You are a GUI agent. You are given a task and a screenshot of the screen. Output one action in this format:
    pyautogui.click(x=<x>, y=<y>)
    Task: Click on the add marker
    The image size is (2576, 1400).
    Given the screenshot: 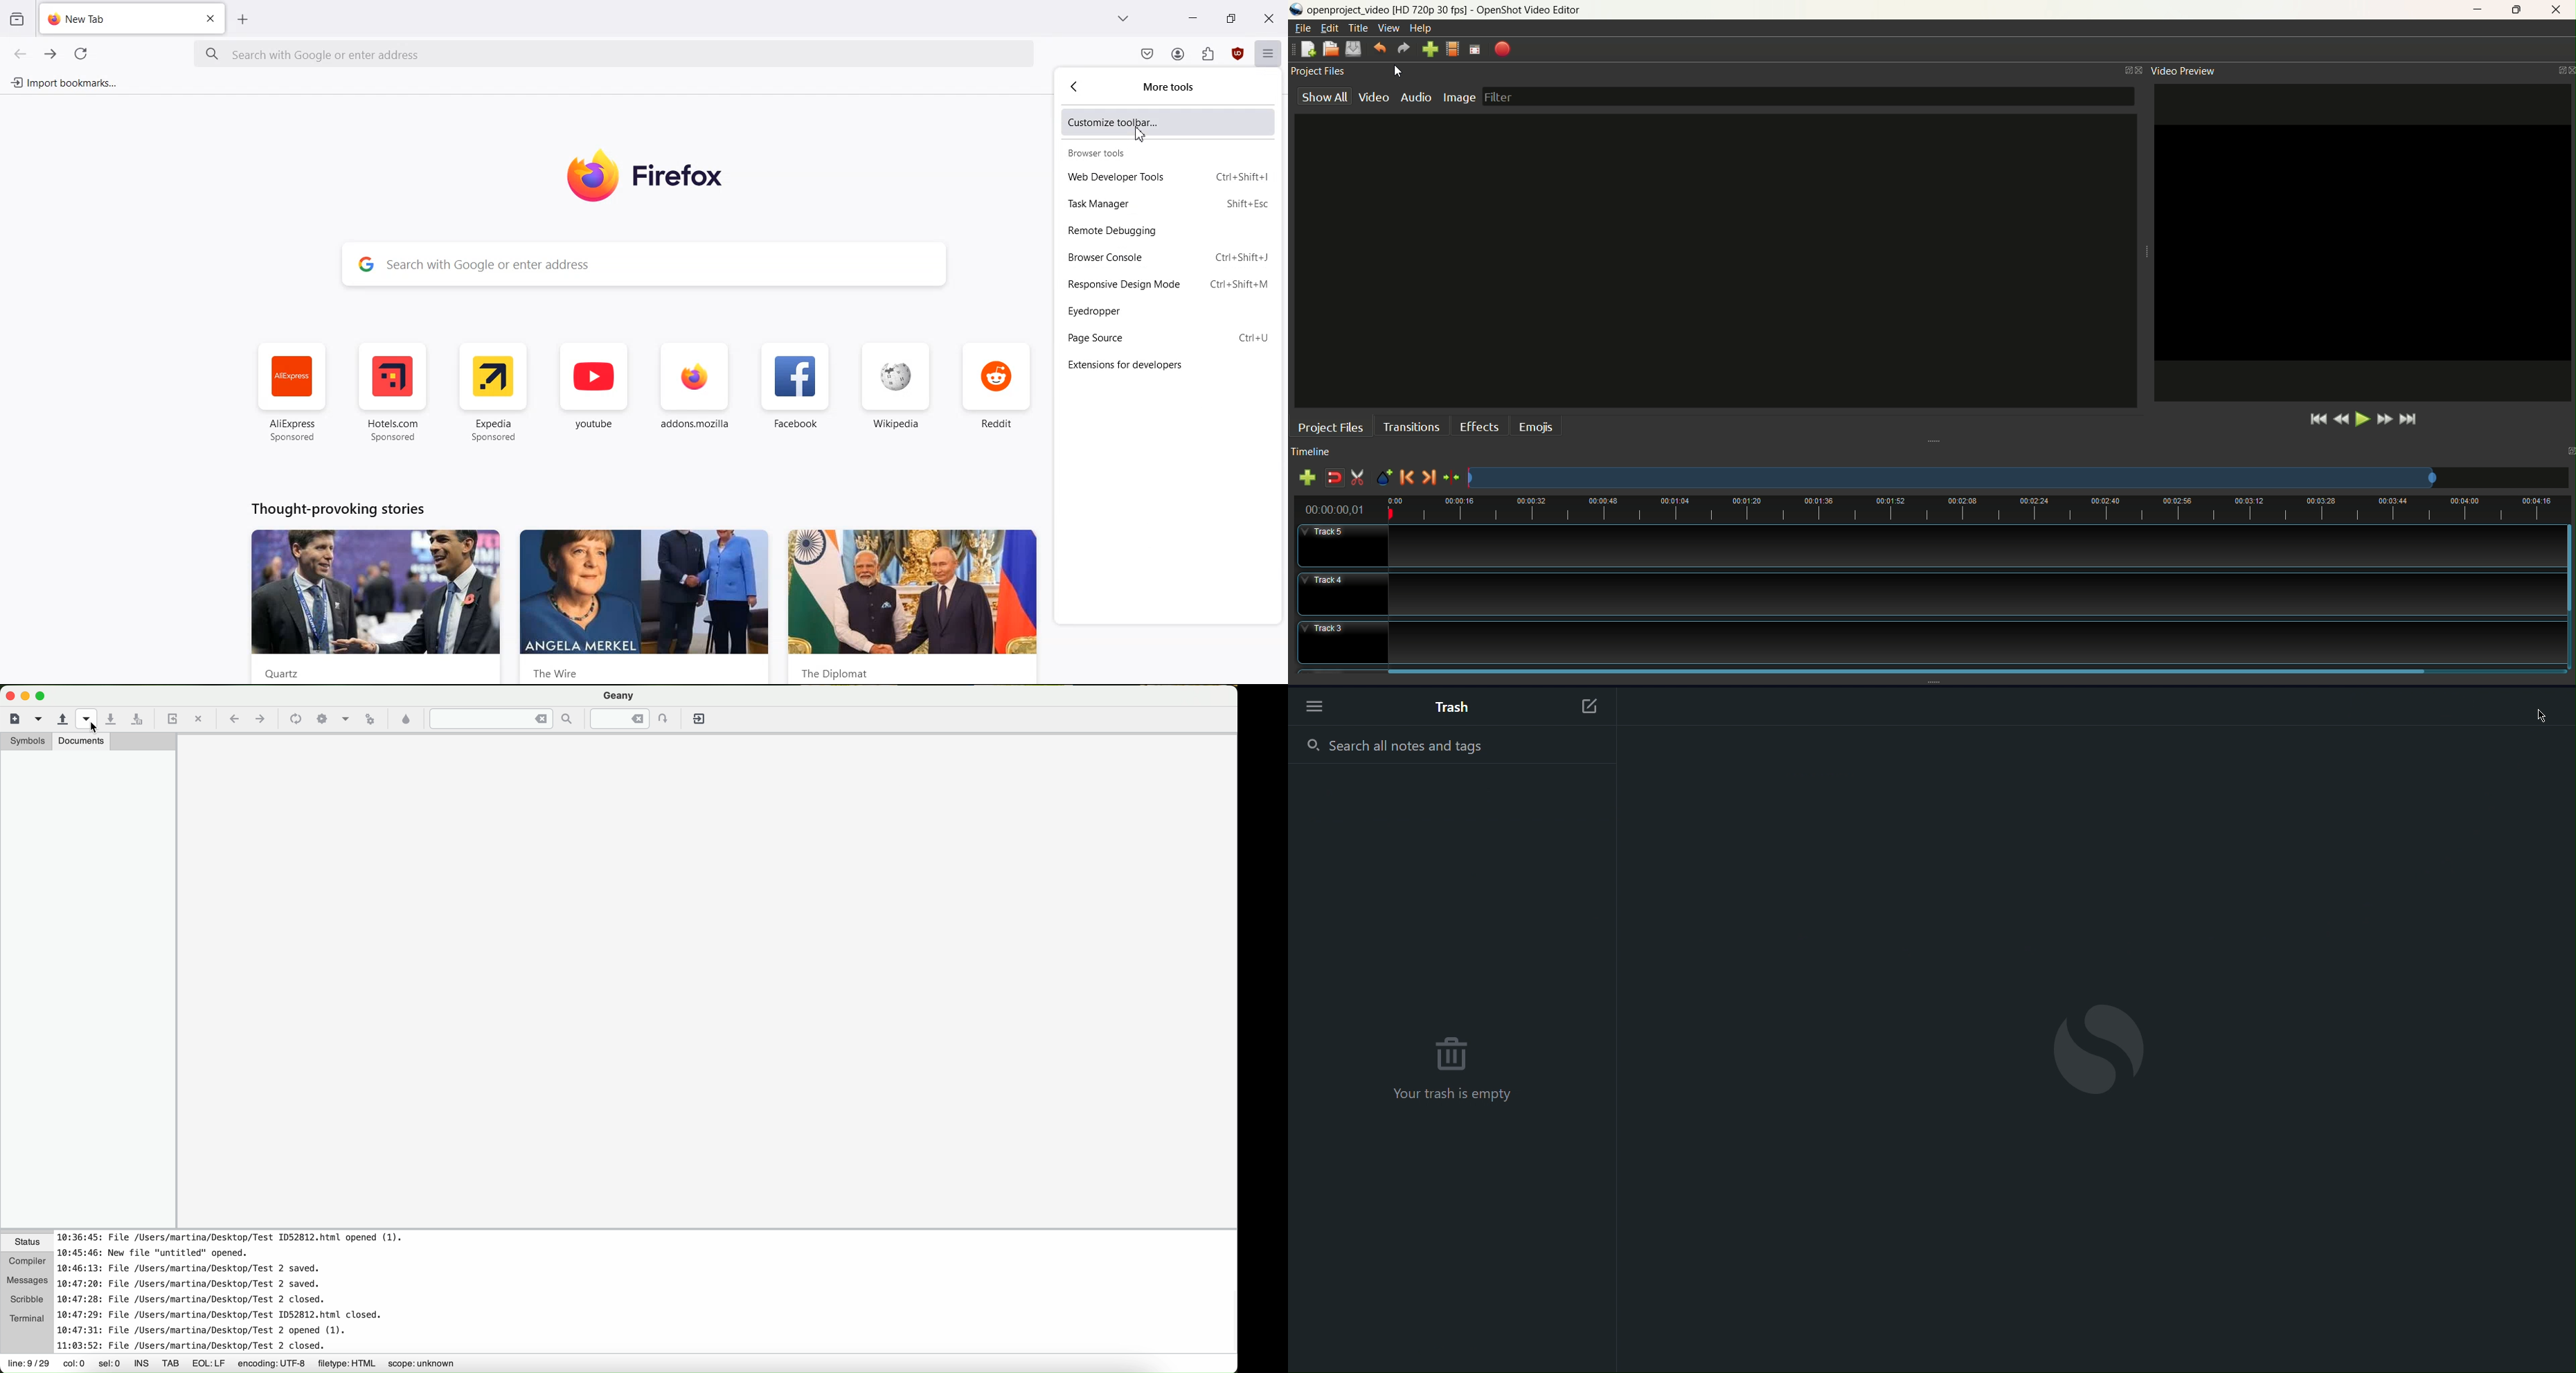 What is the action you would take?
    pyautogui.click(x=1384, y=478)
    